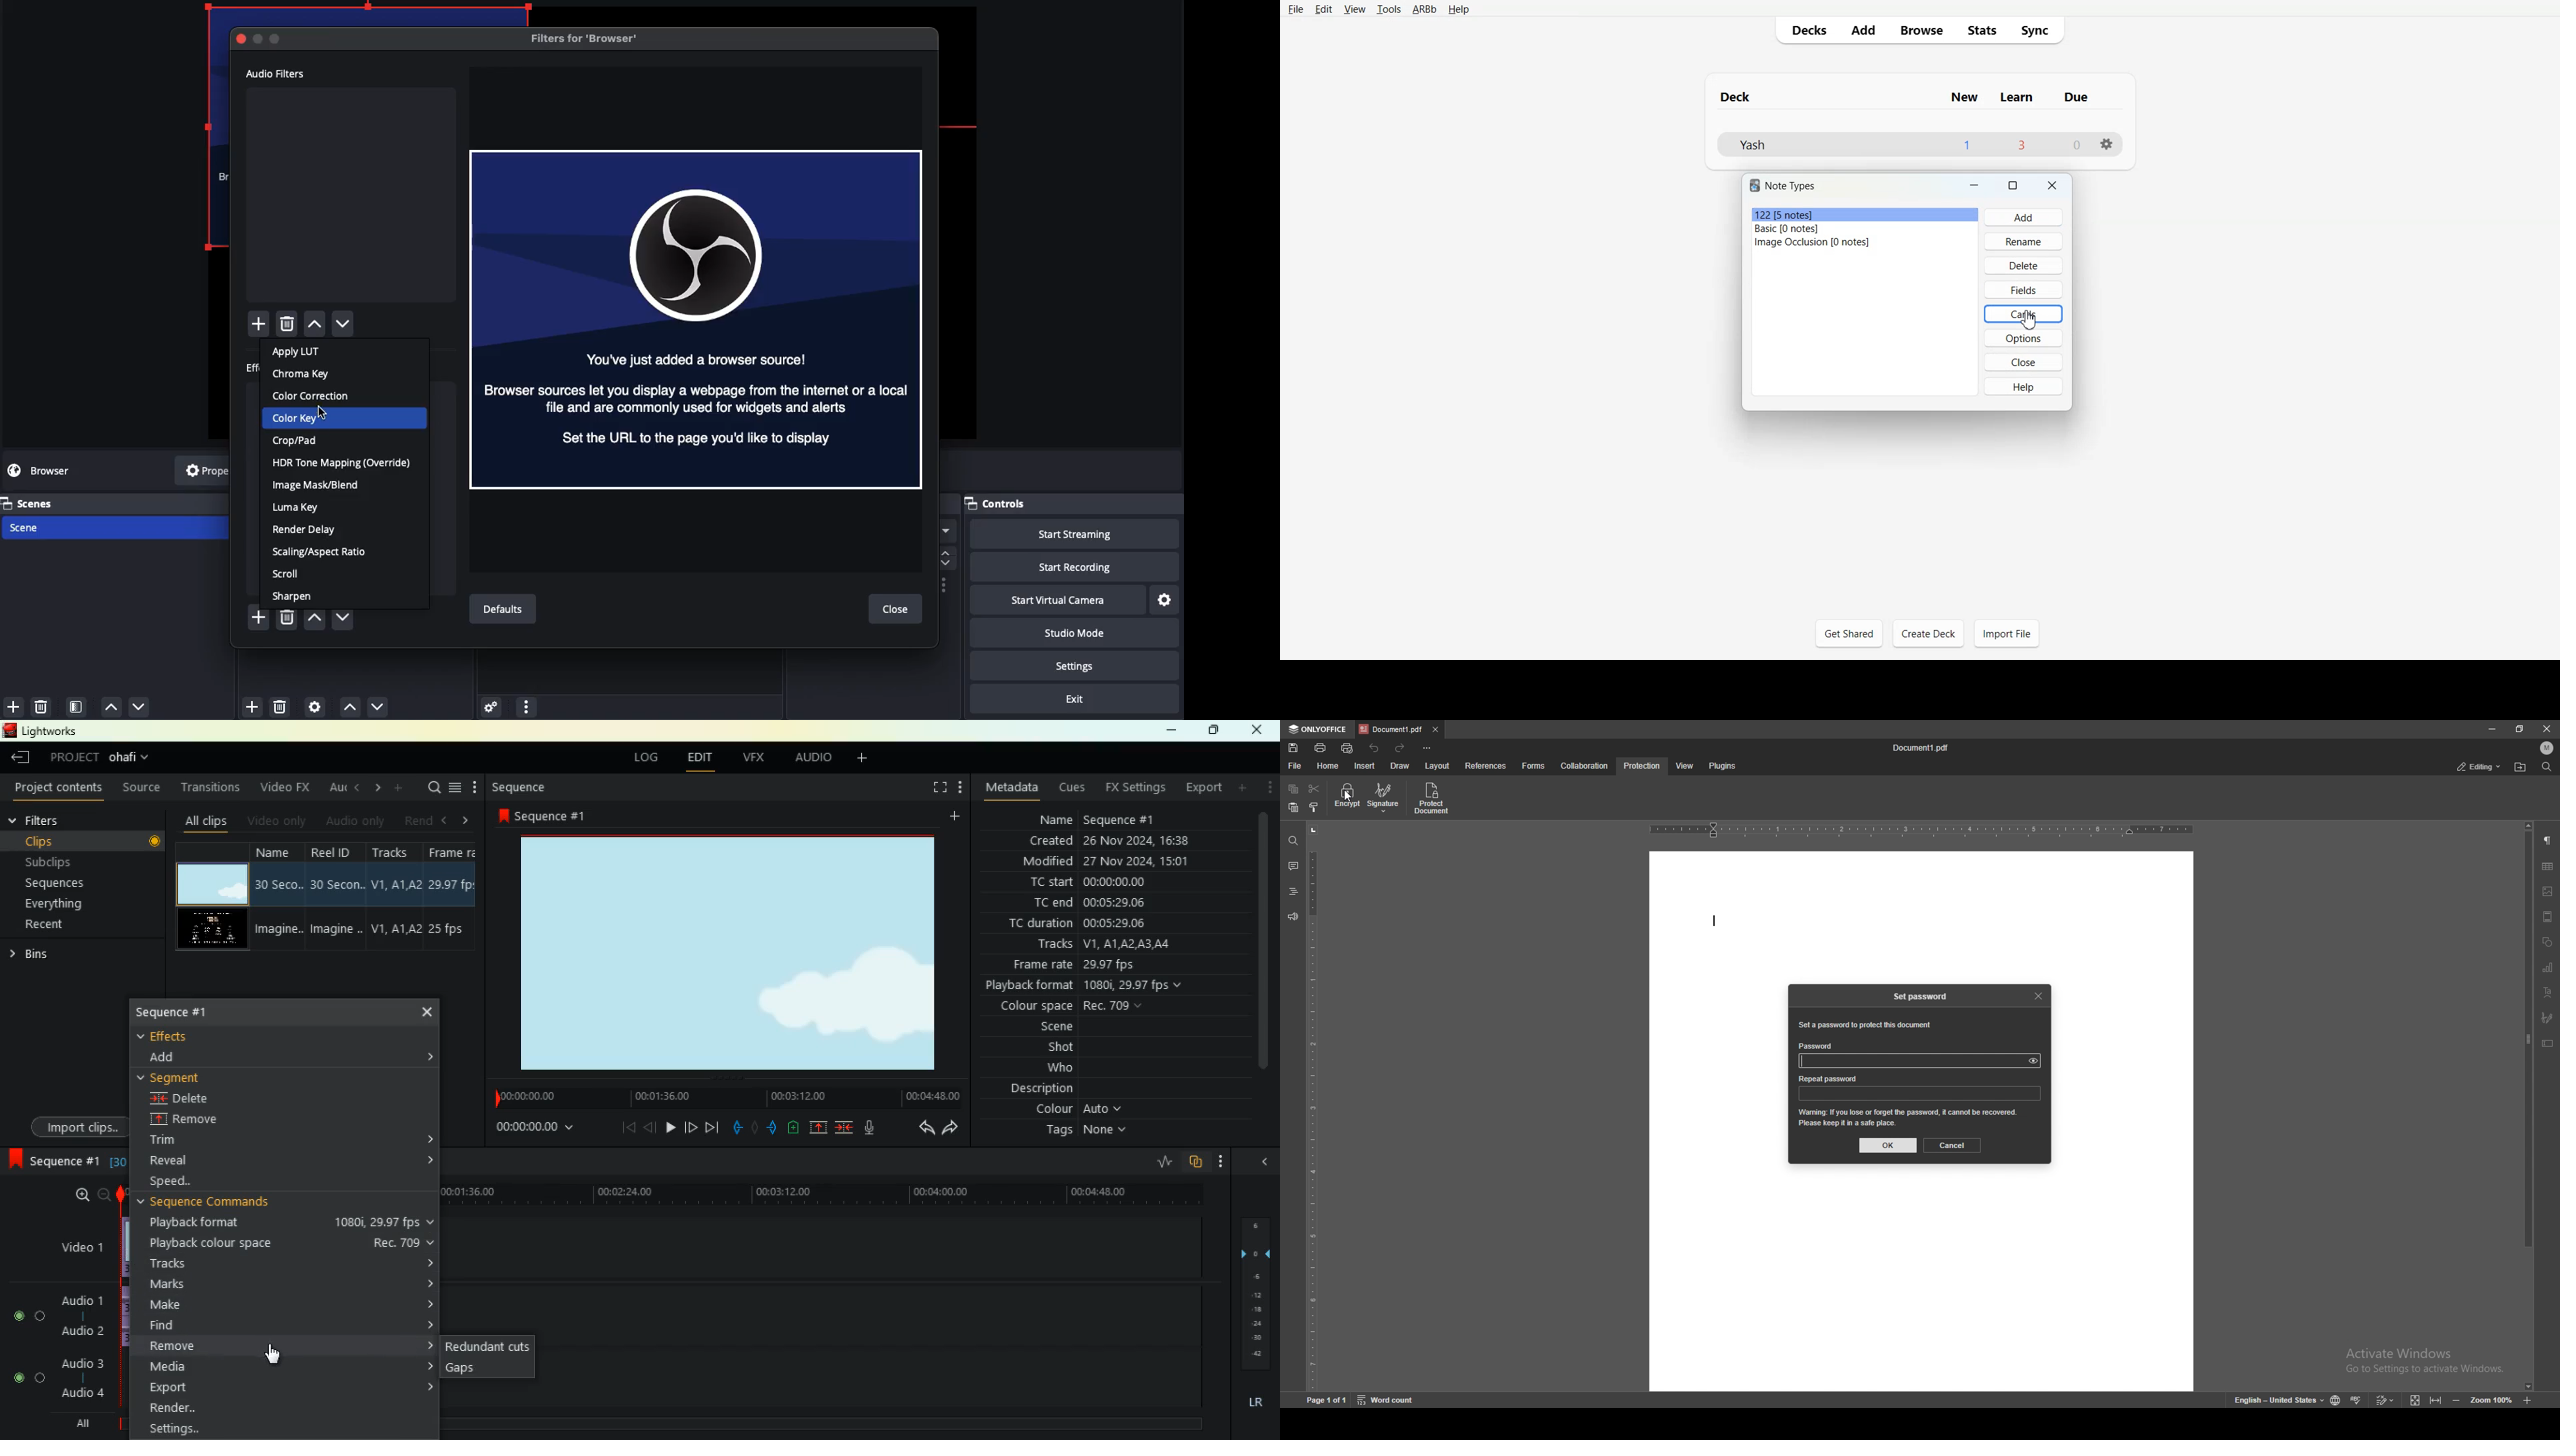 Image resolution: width=2576 pixels, height=1456 pixels. Describe the element at coordinates (277, 40) in the screenshot. I see `Maximize` at that location.